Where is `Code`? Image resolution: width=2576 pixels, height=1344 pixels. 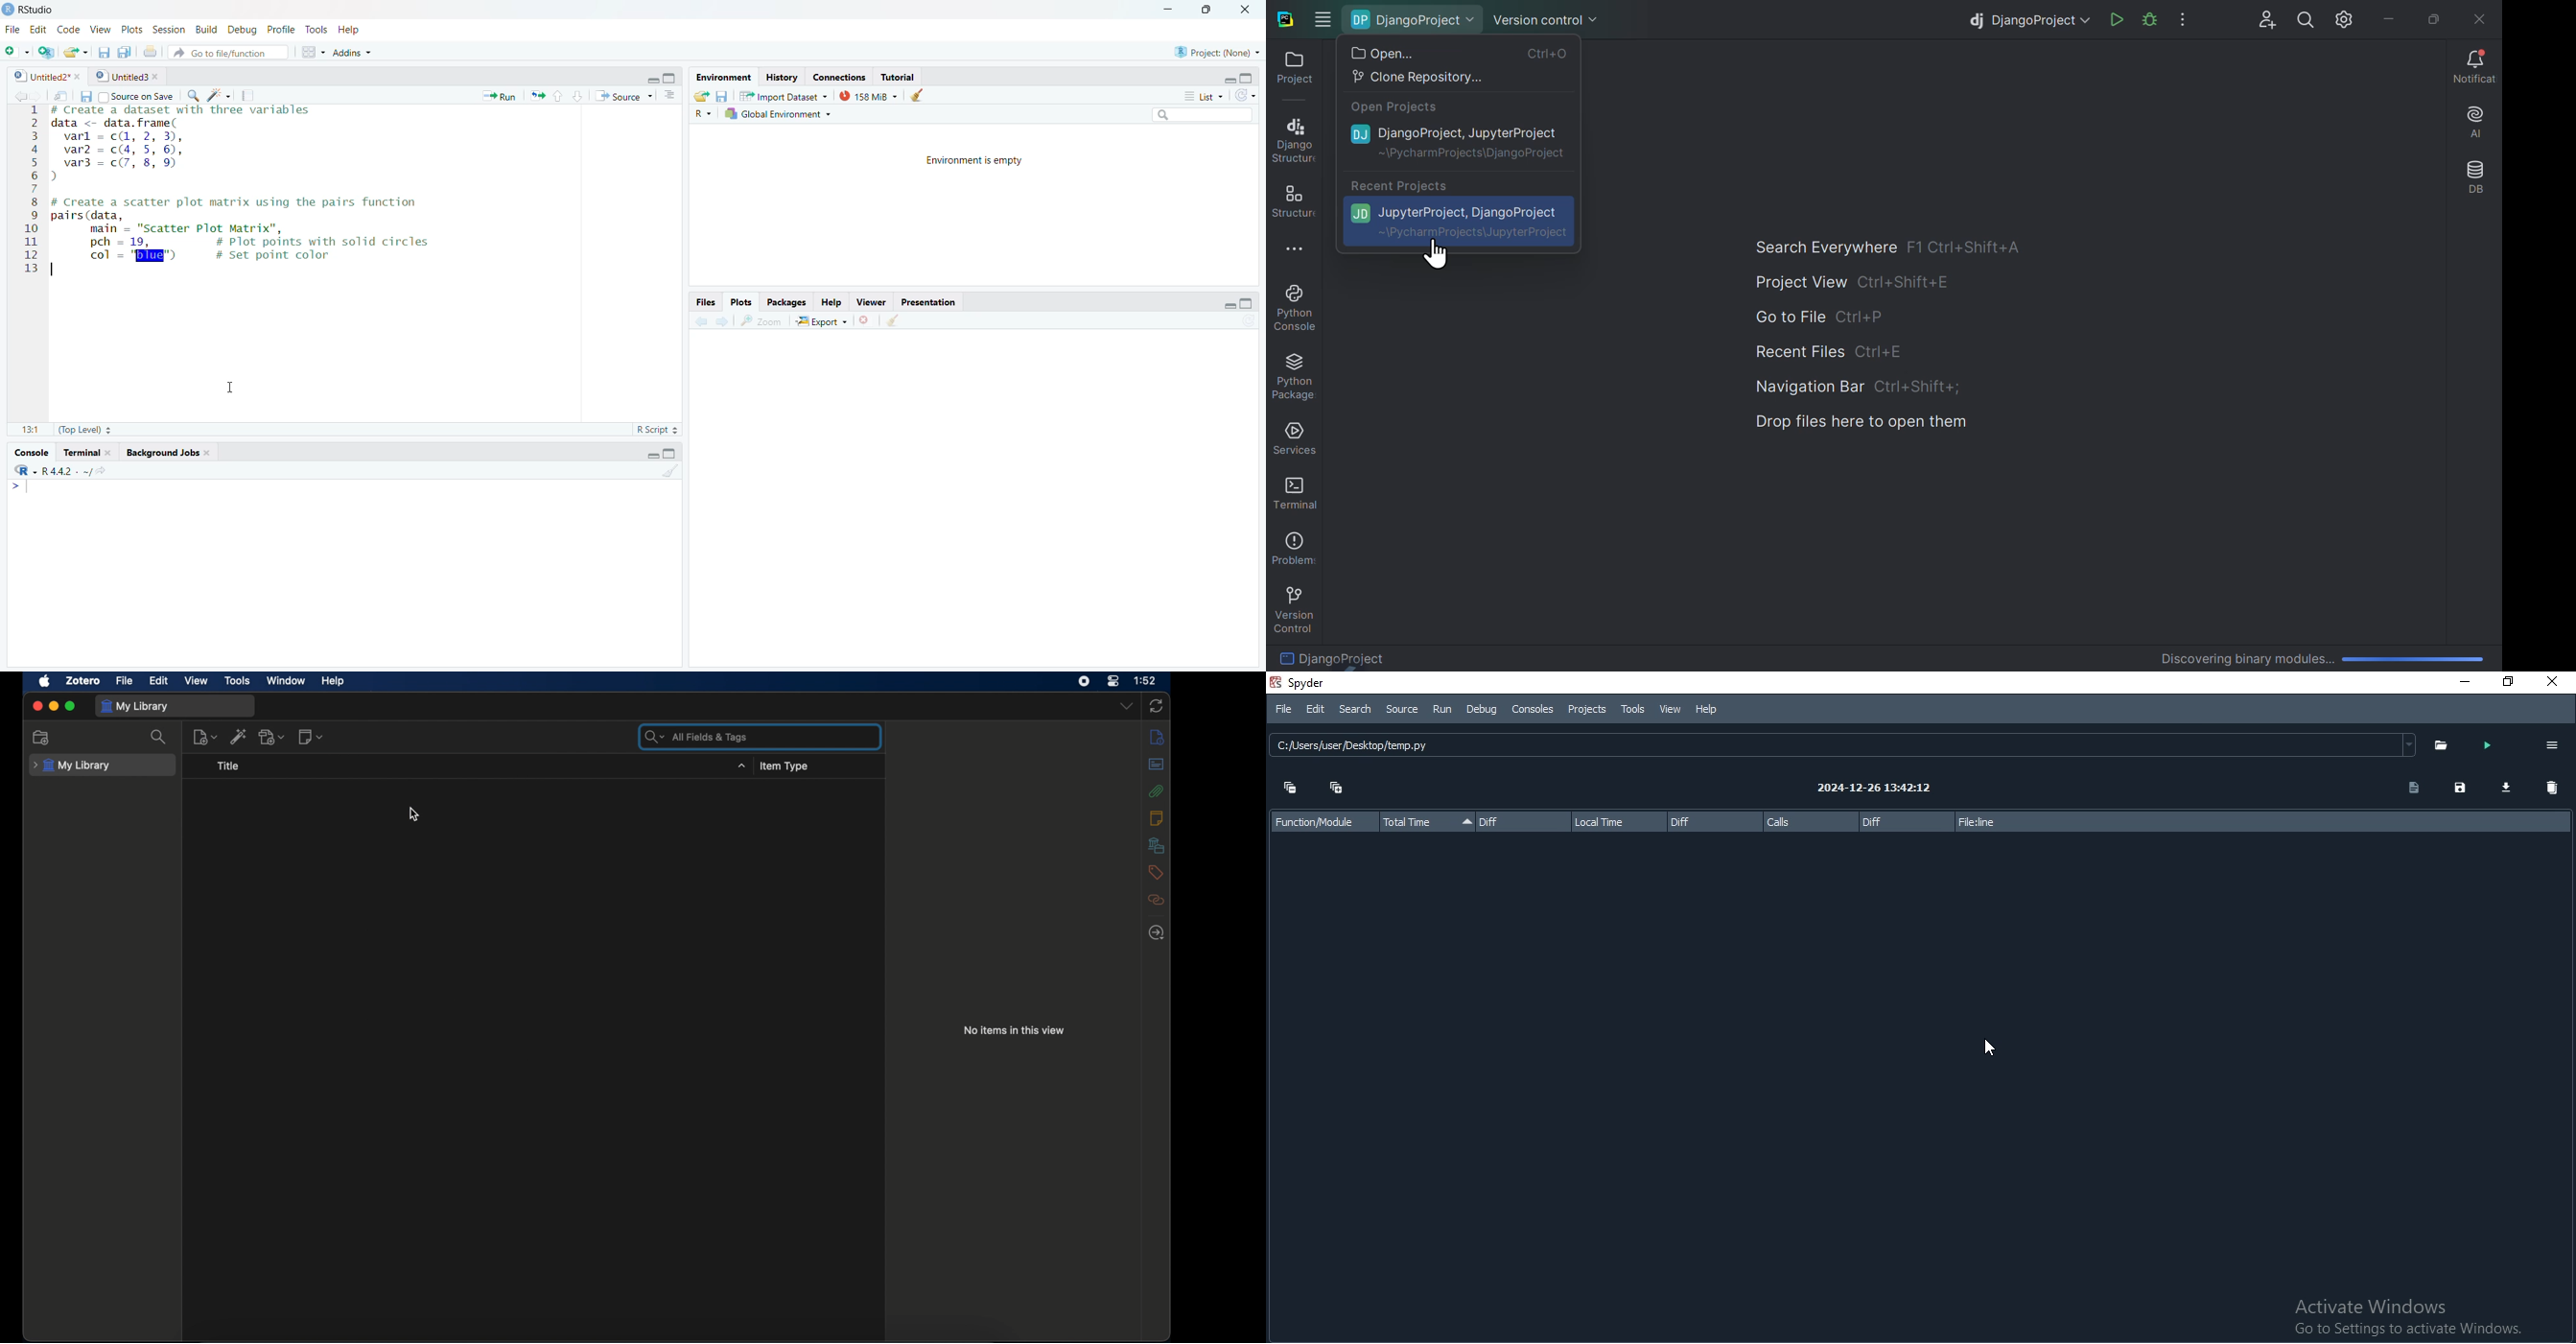
Code is located at coordinates (69, 28).